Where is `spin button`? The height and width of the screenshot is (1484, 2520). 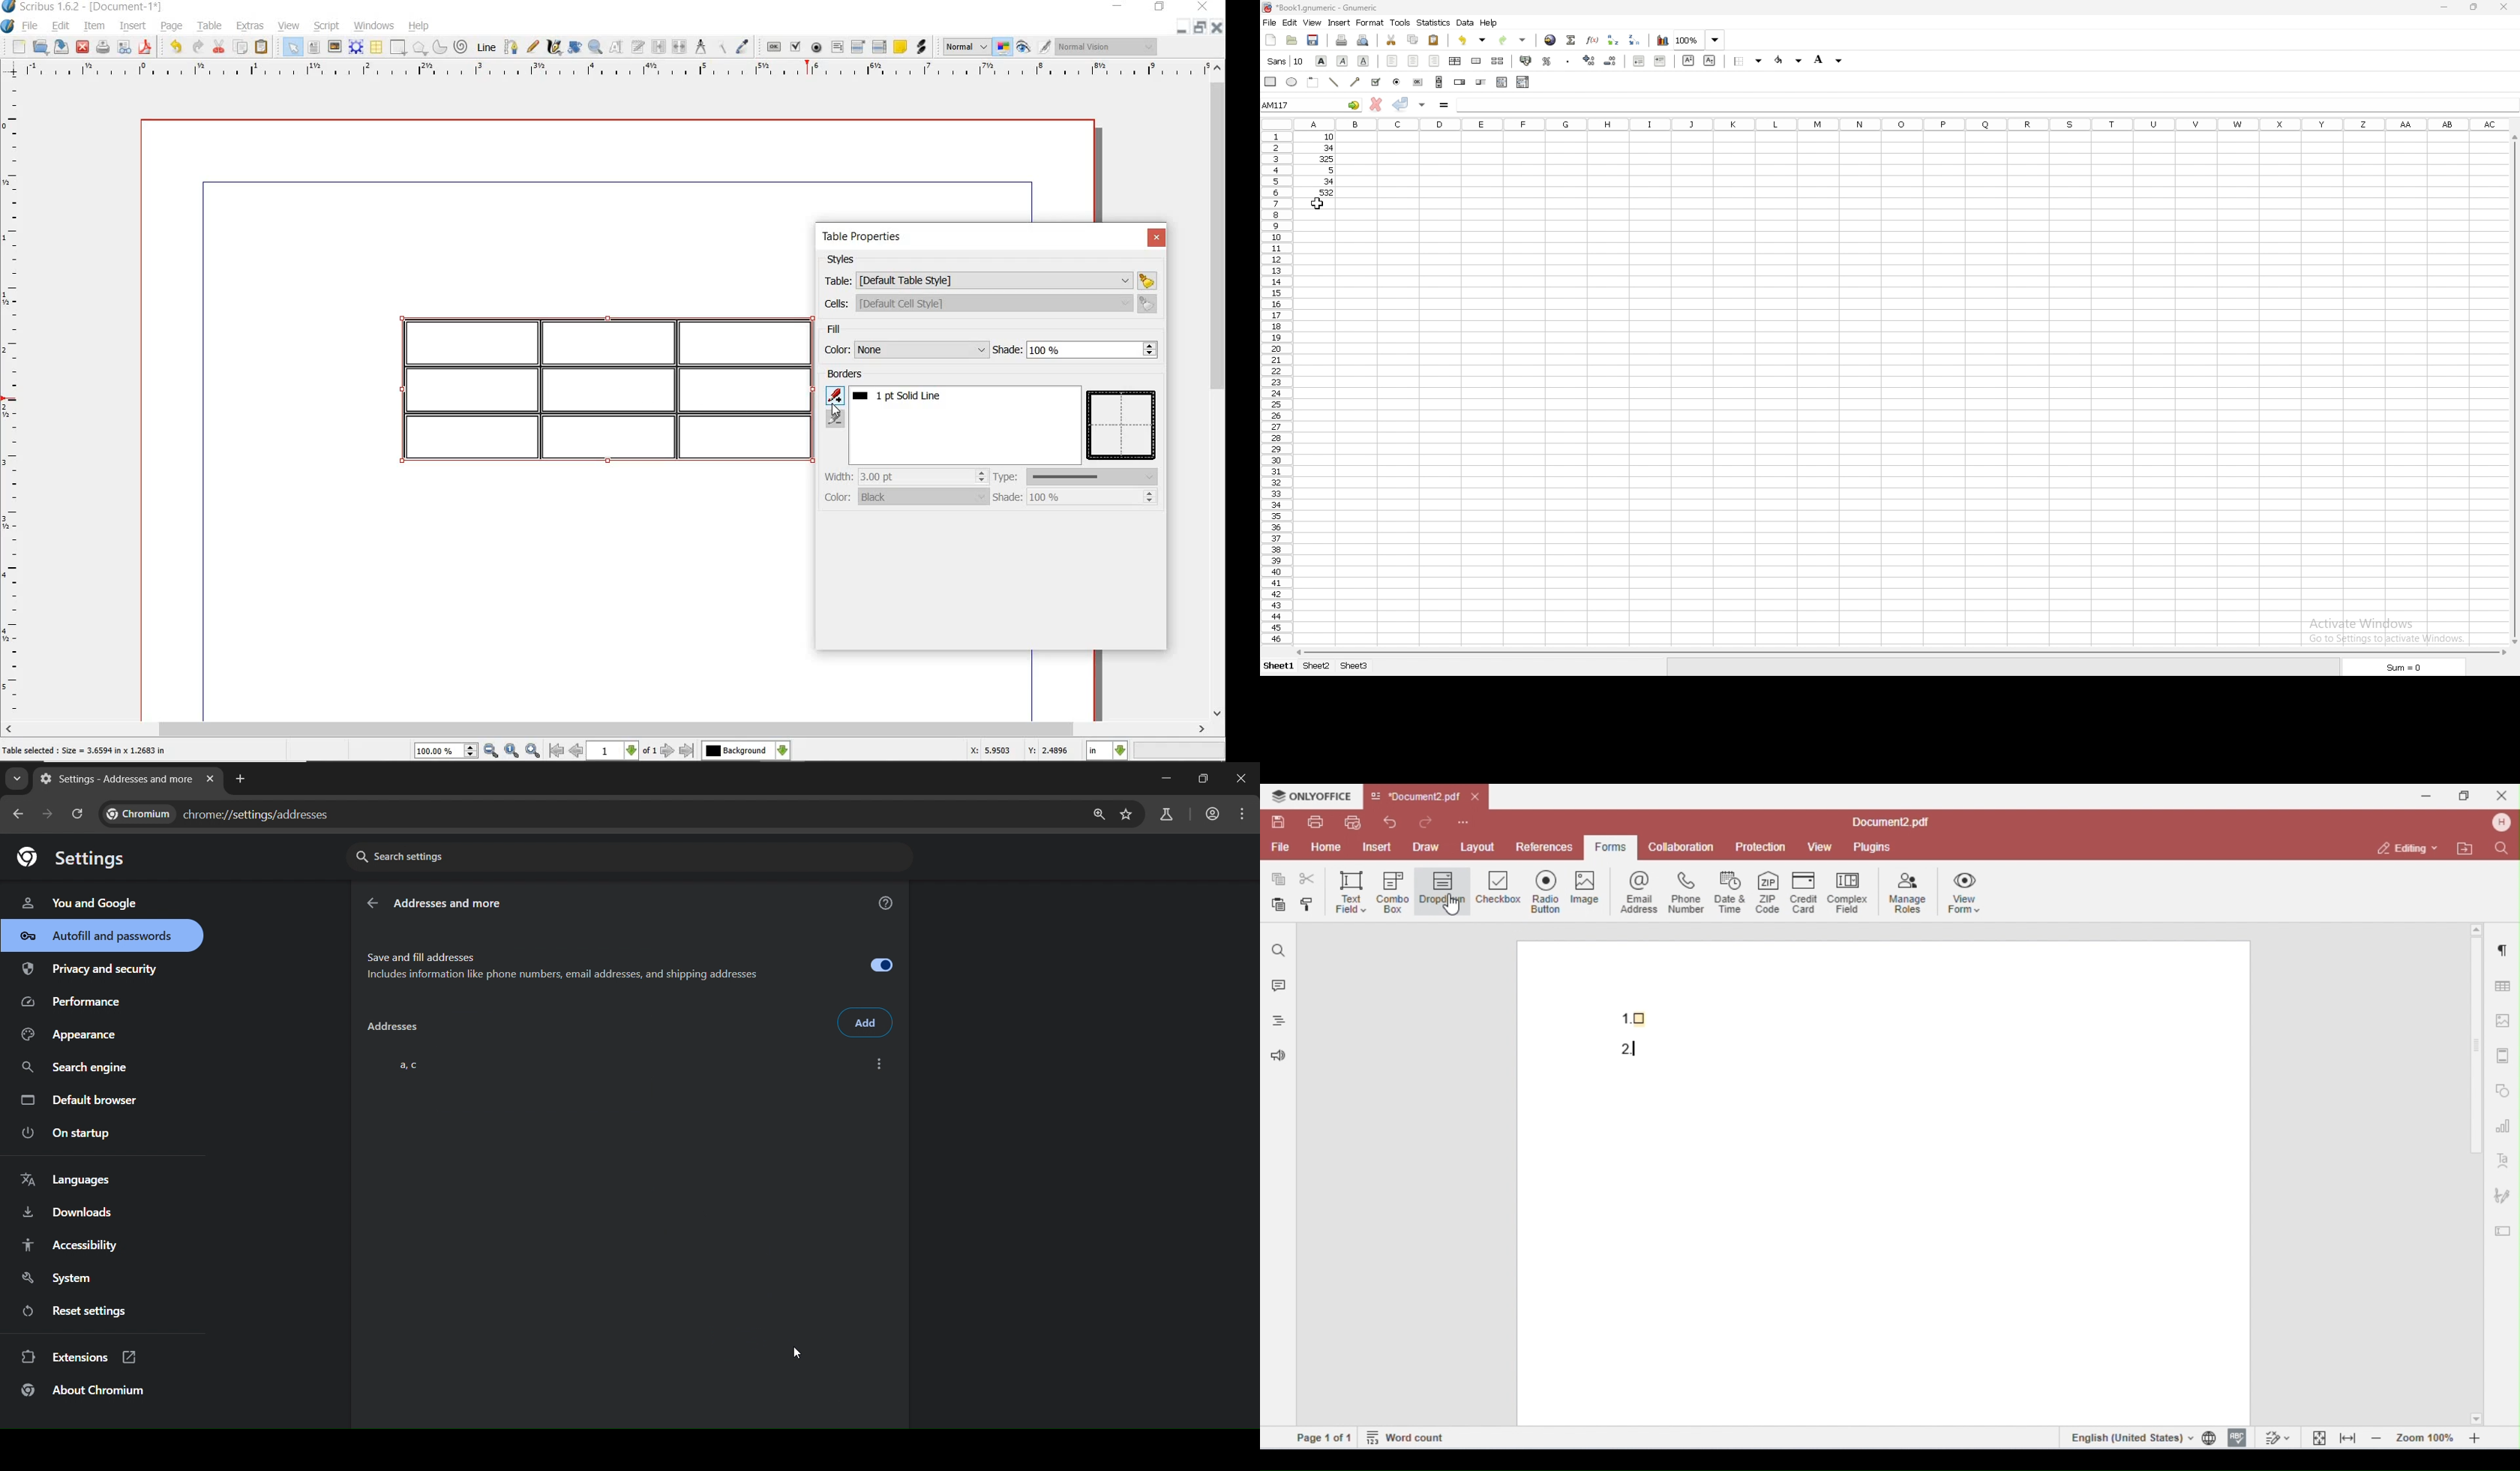 spin button is located at coordinates (1460, 82).